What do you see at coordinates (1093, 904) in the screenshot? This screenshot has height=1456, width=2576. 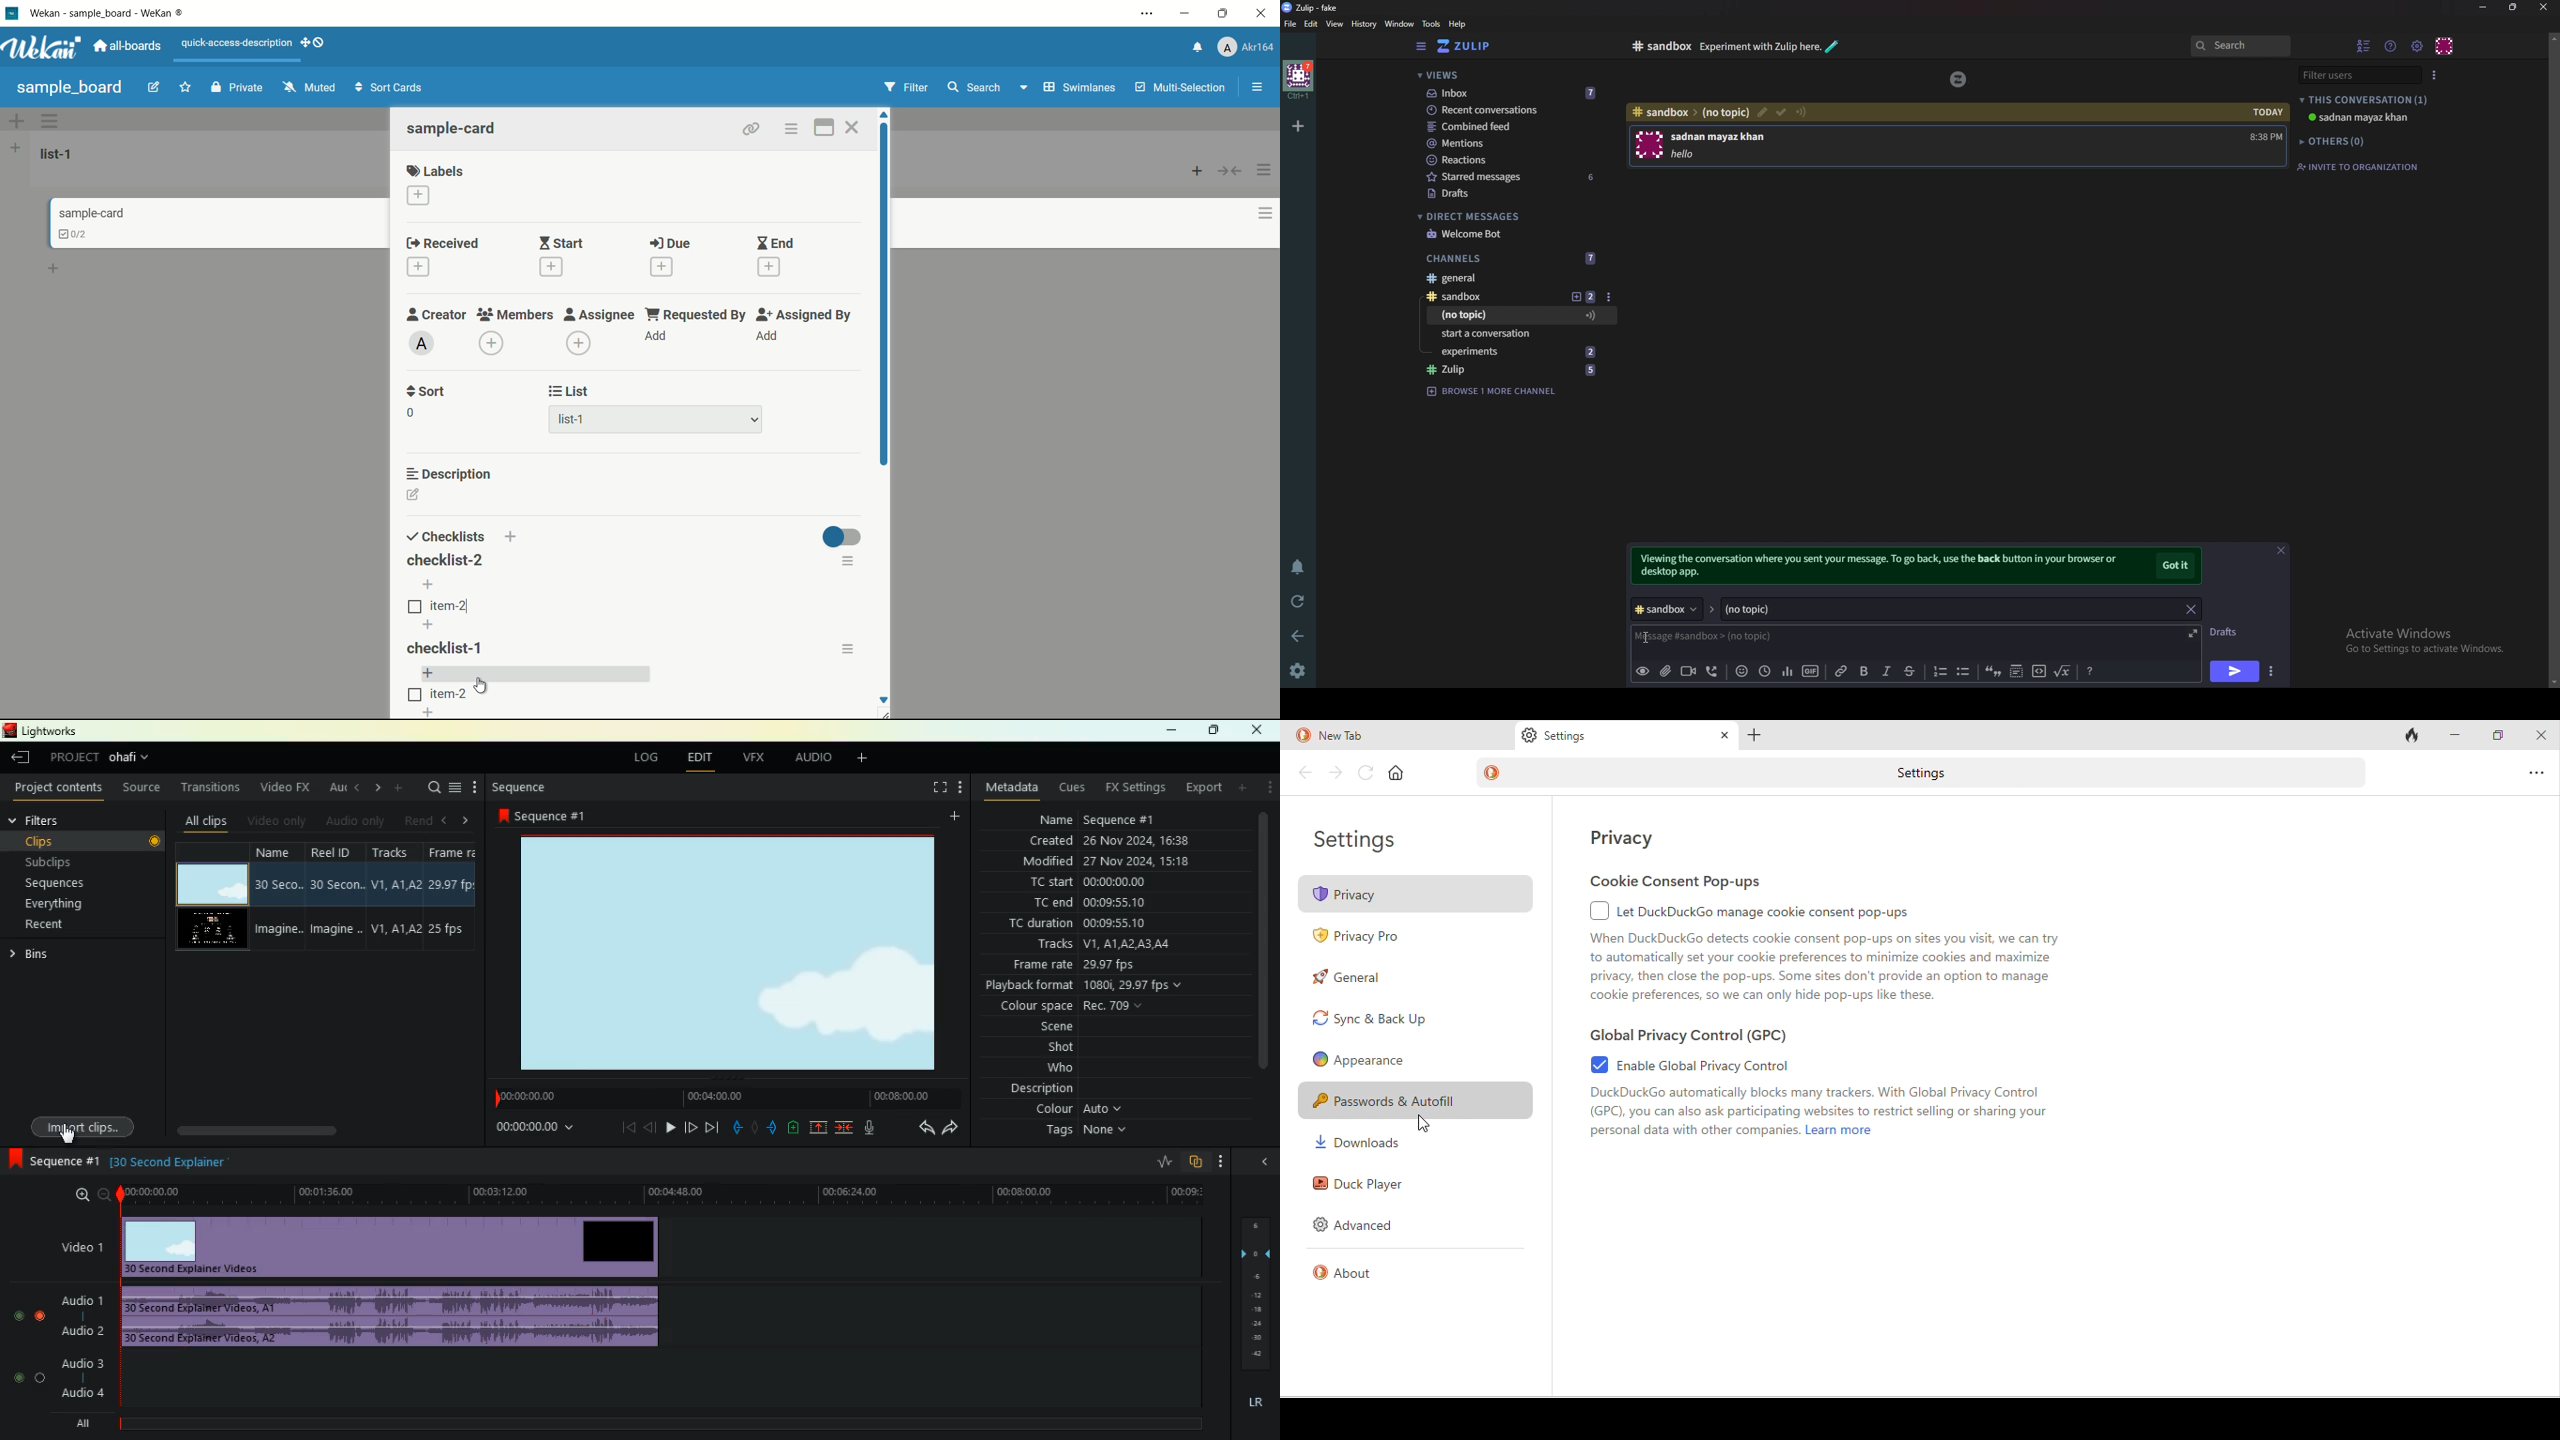 I see `tc end` at bounding box center [1093, 904].